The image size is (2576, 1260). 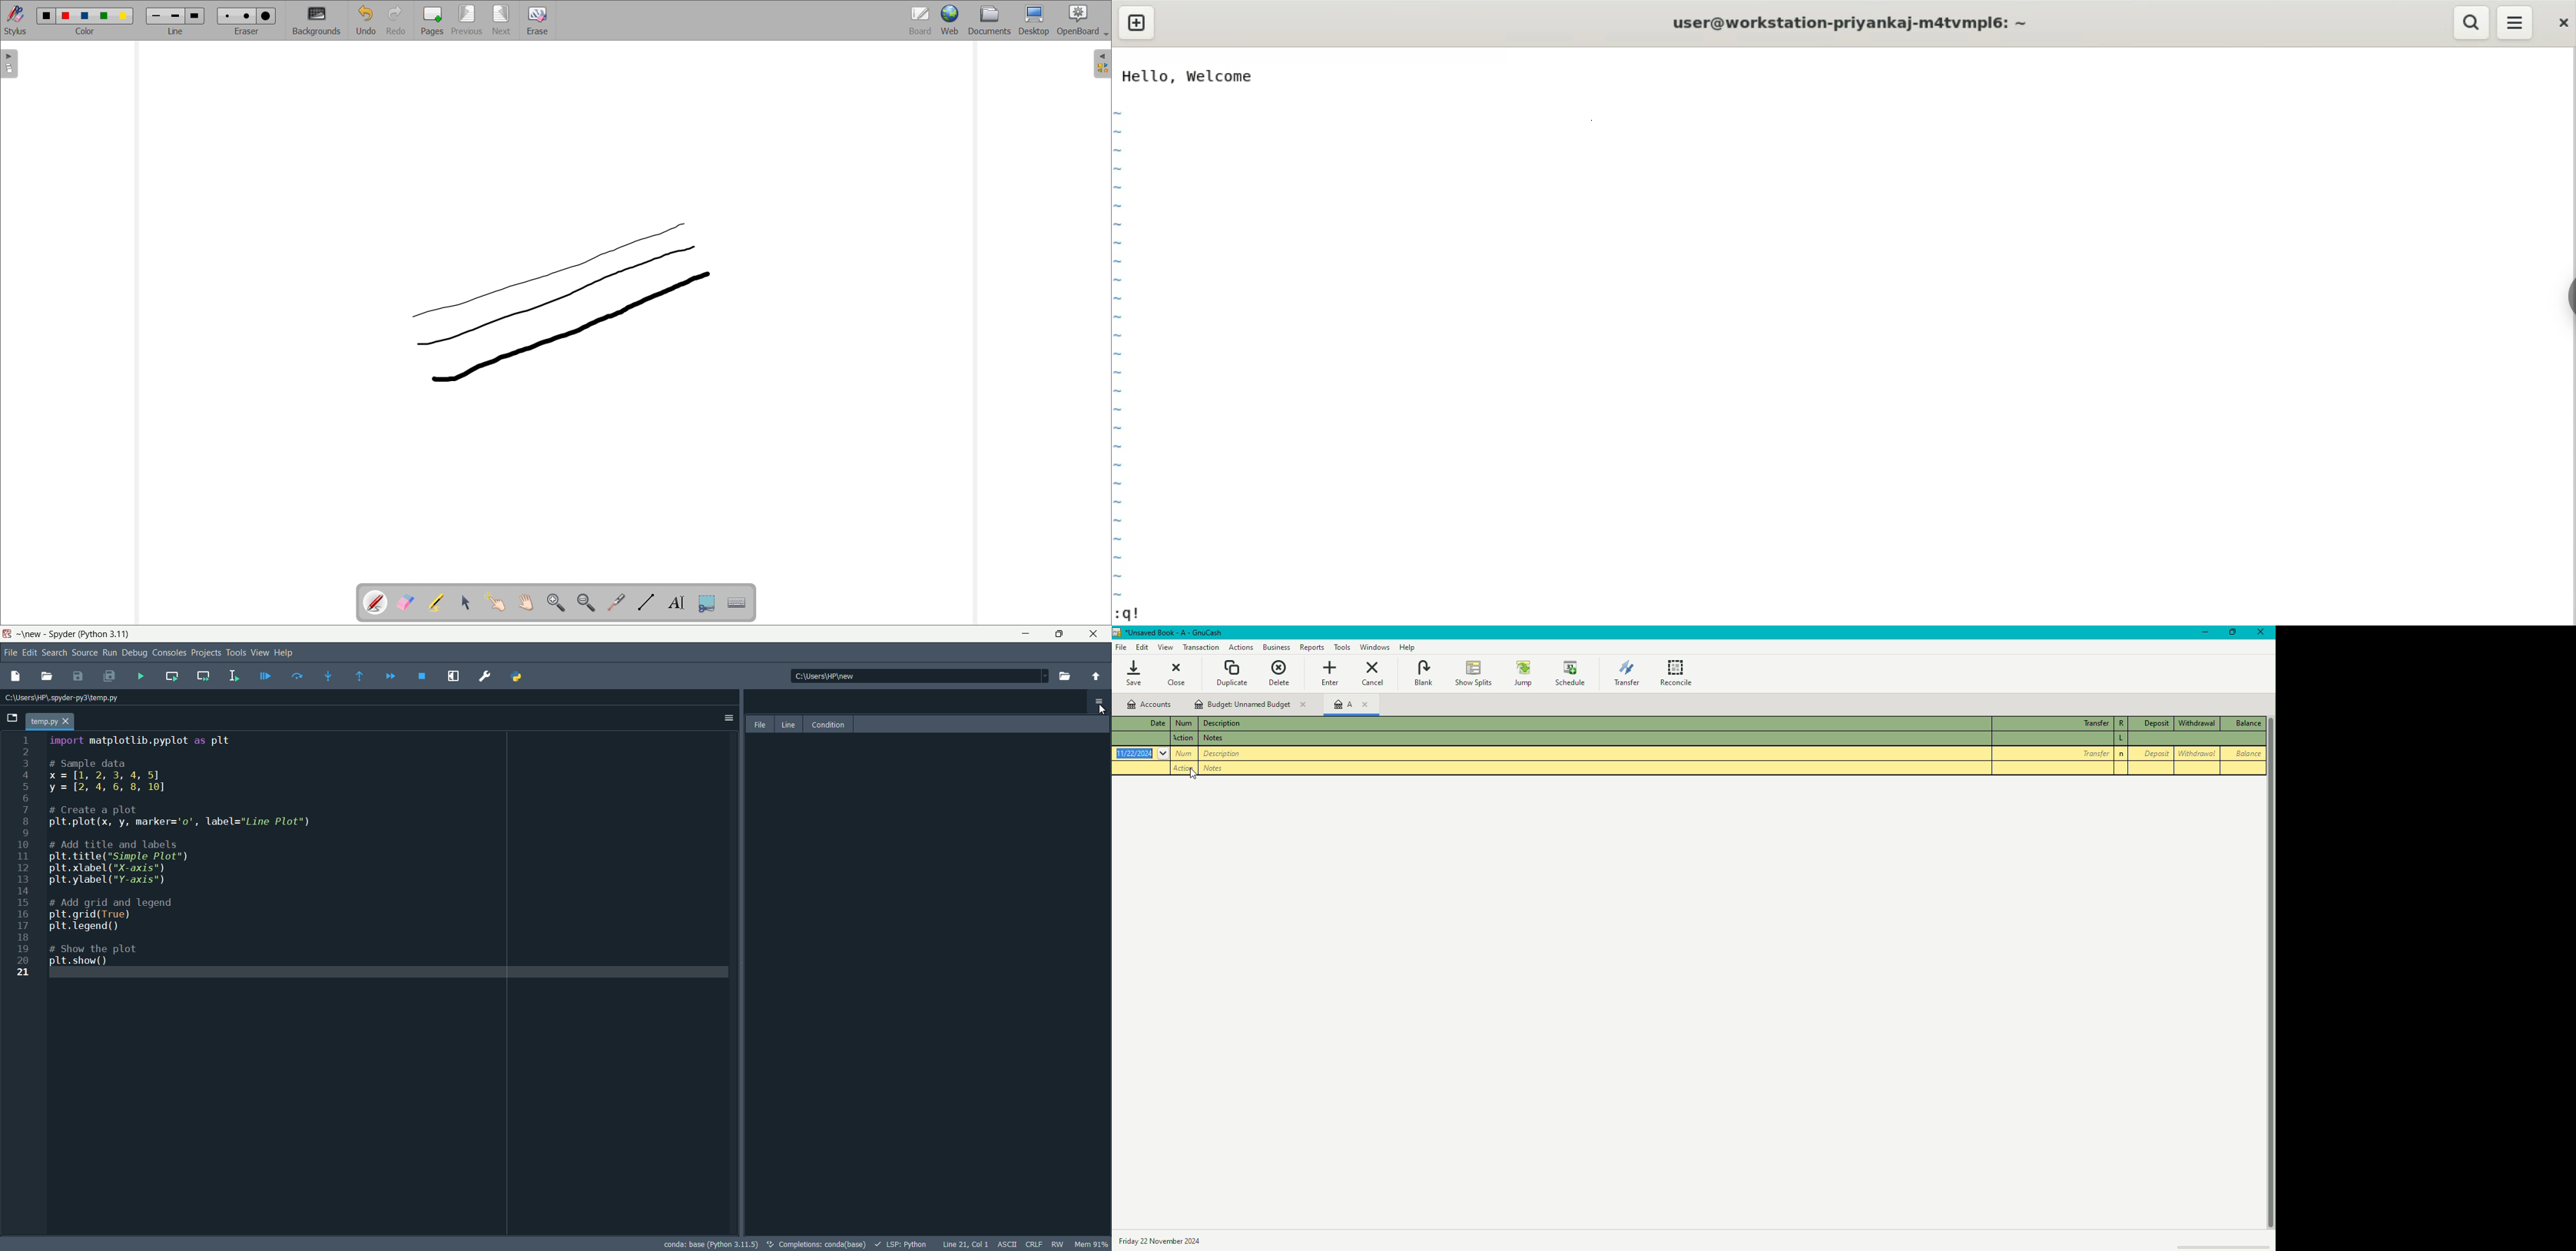 What do you see at coordinates (31, 652) in the screenshot?
I see `edit menu` at bounding box center [31, 652].